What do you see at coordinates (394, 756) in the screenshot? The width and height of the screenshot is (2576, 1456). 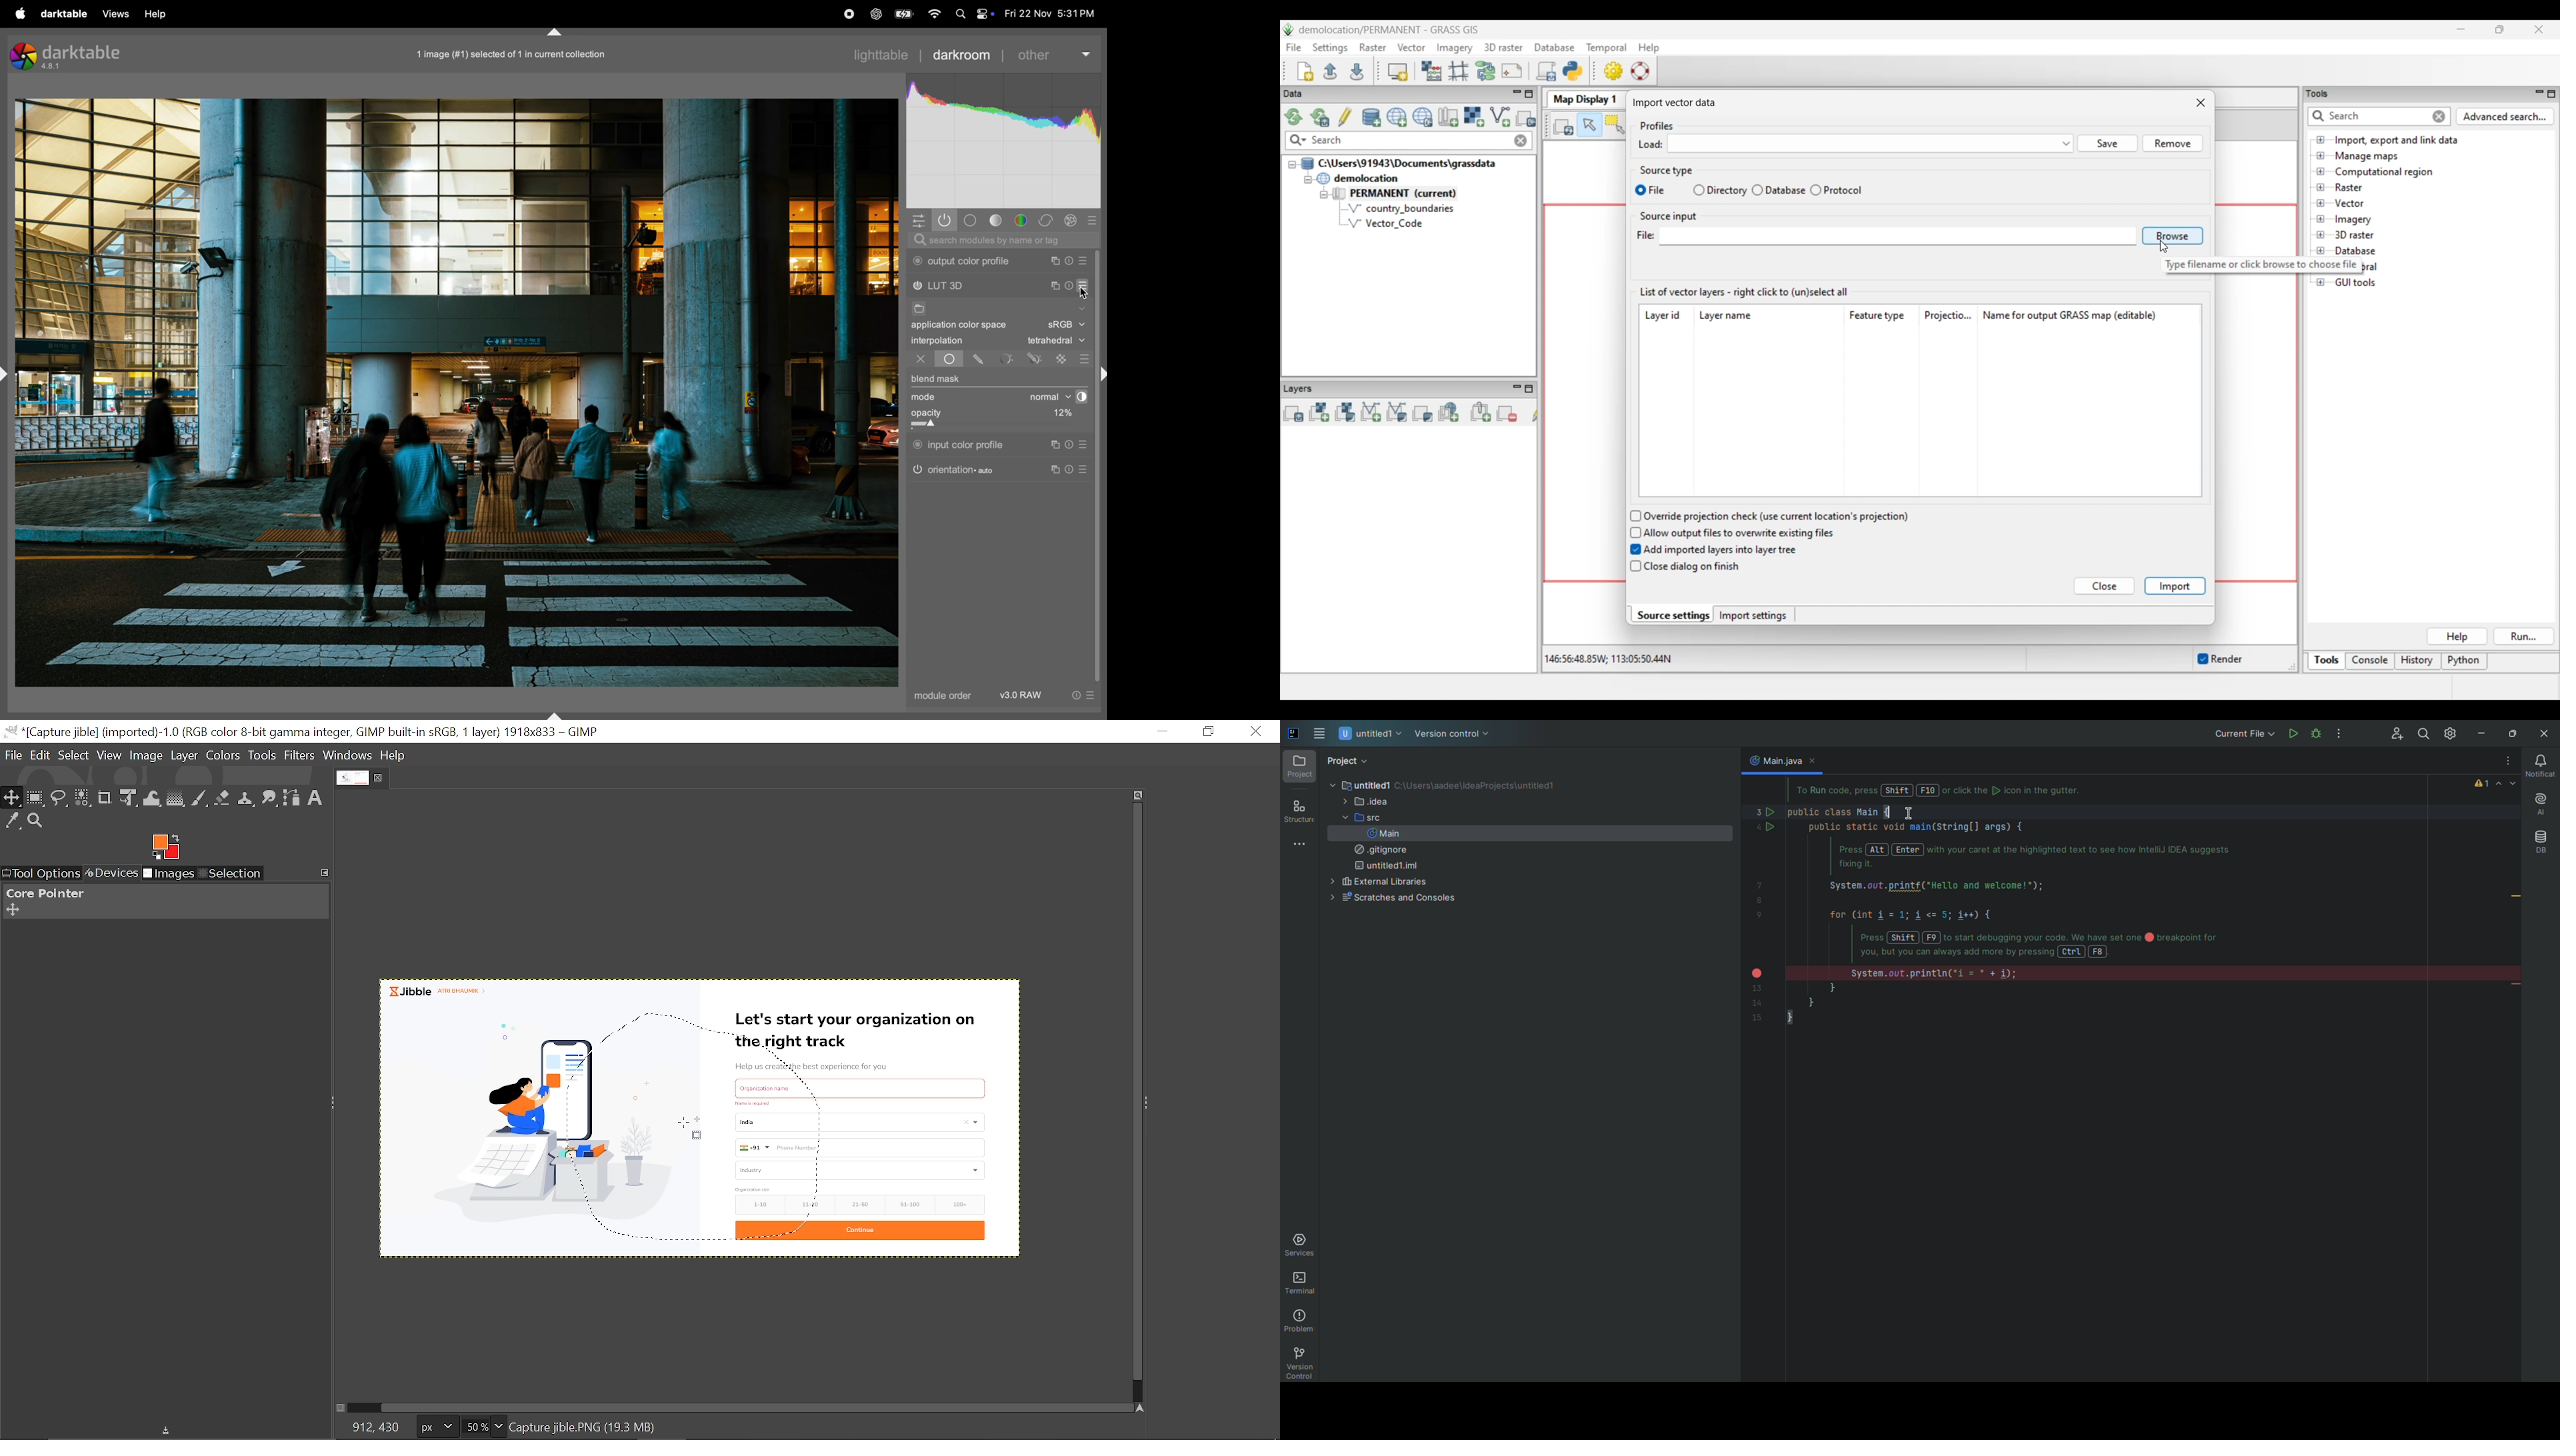 I see `help` at bounding box center [394, 756].